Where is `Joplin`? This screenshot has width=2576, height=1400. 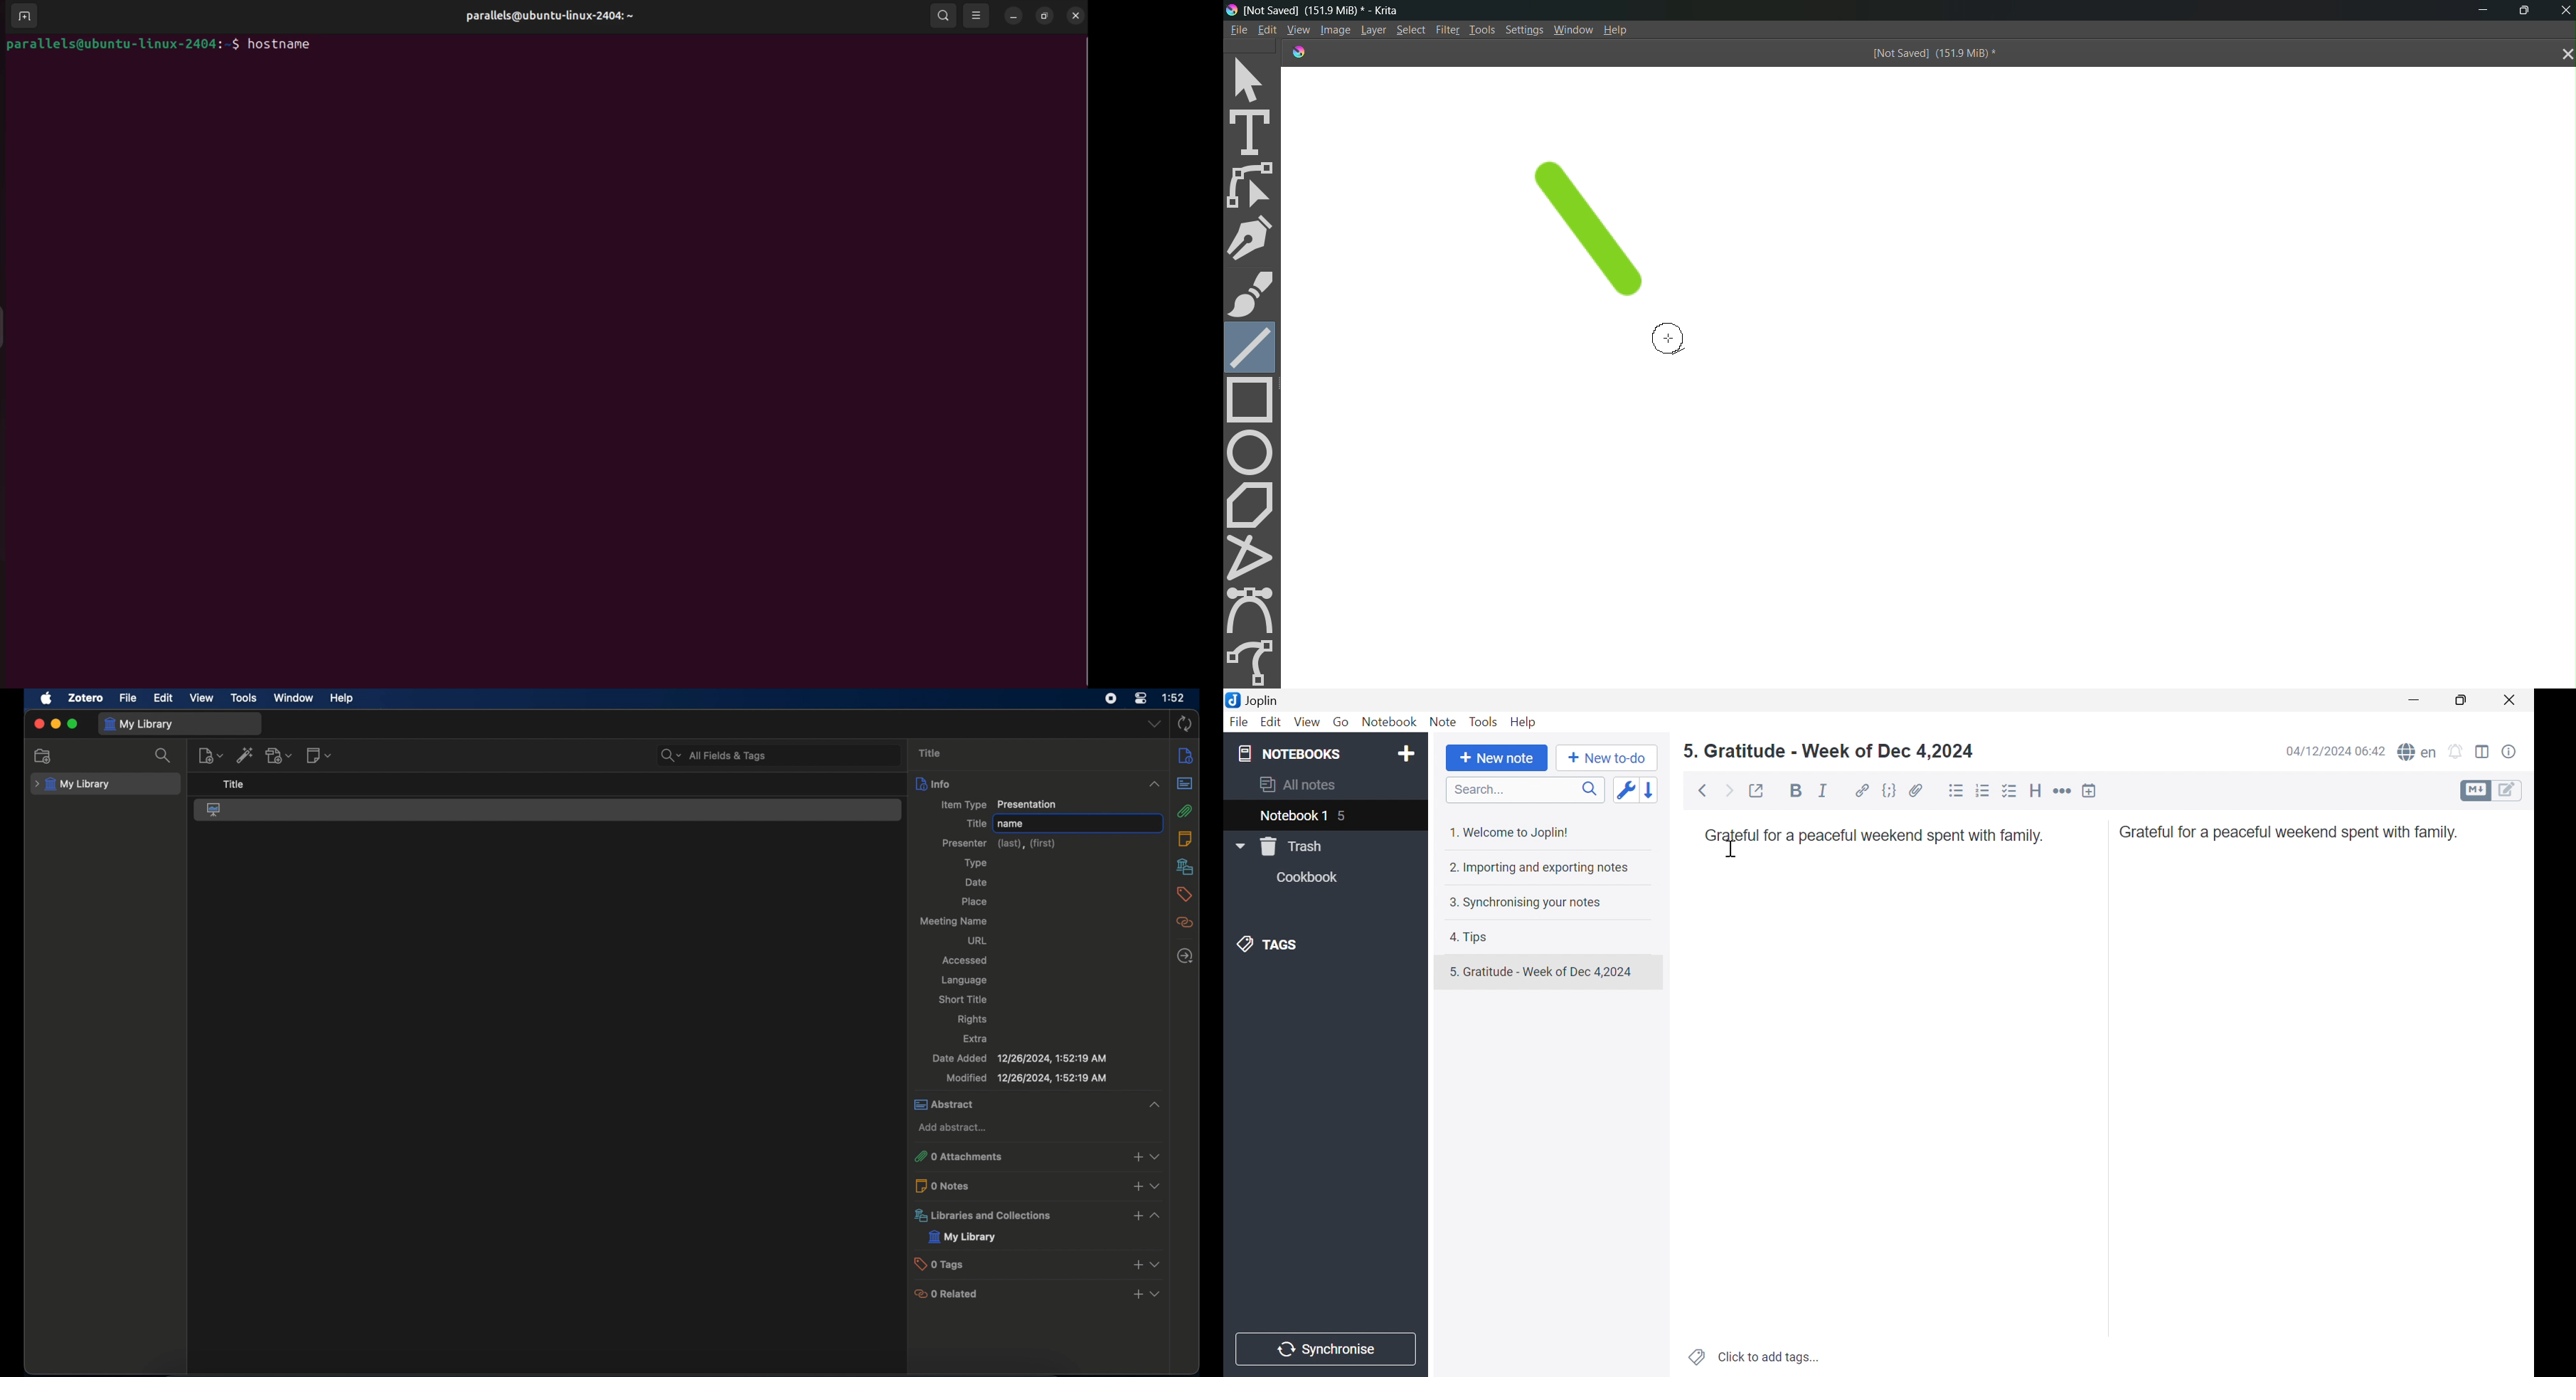
Joplin is located at coordinates (1257, 701).